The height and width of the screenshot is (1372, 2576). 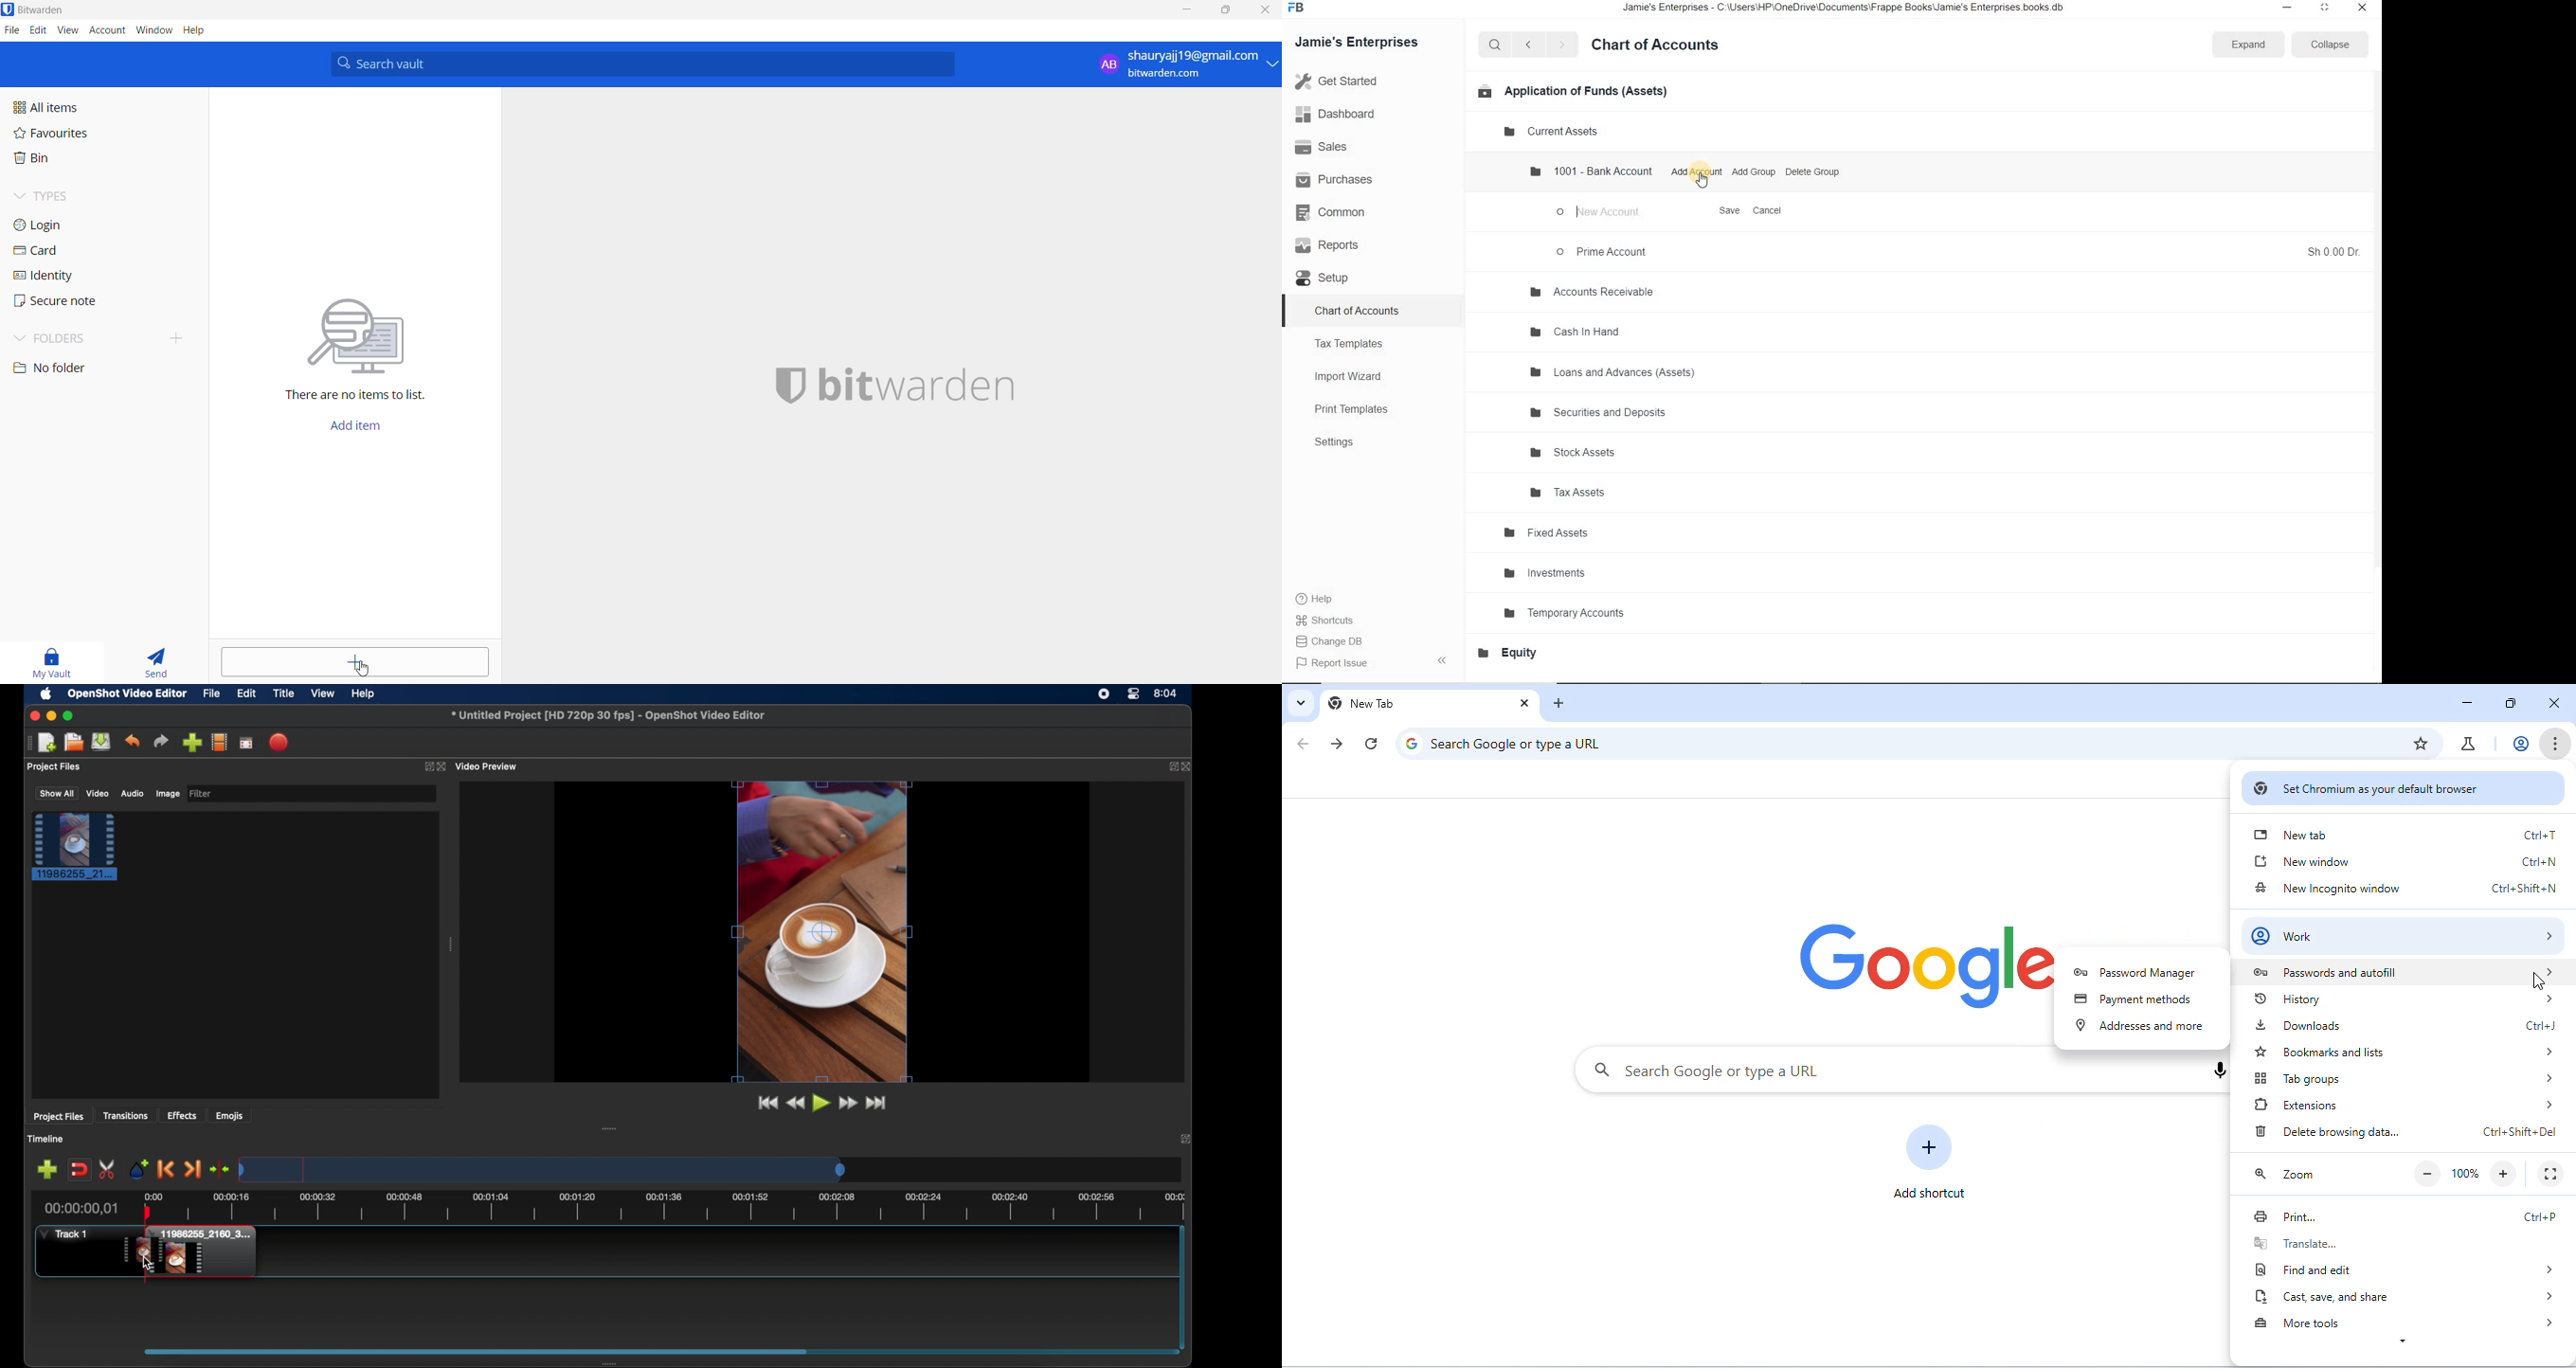 What do you see at coordinates (2141, 974) in the screenshot?
I see `password manager` at bounding box center [2141, 974].